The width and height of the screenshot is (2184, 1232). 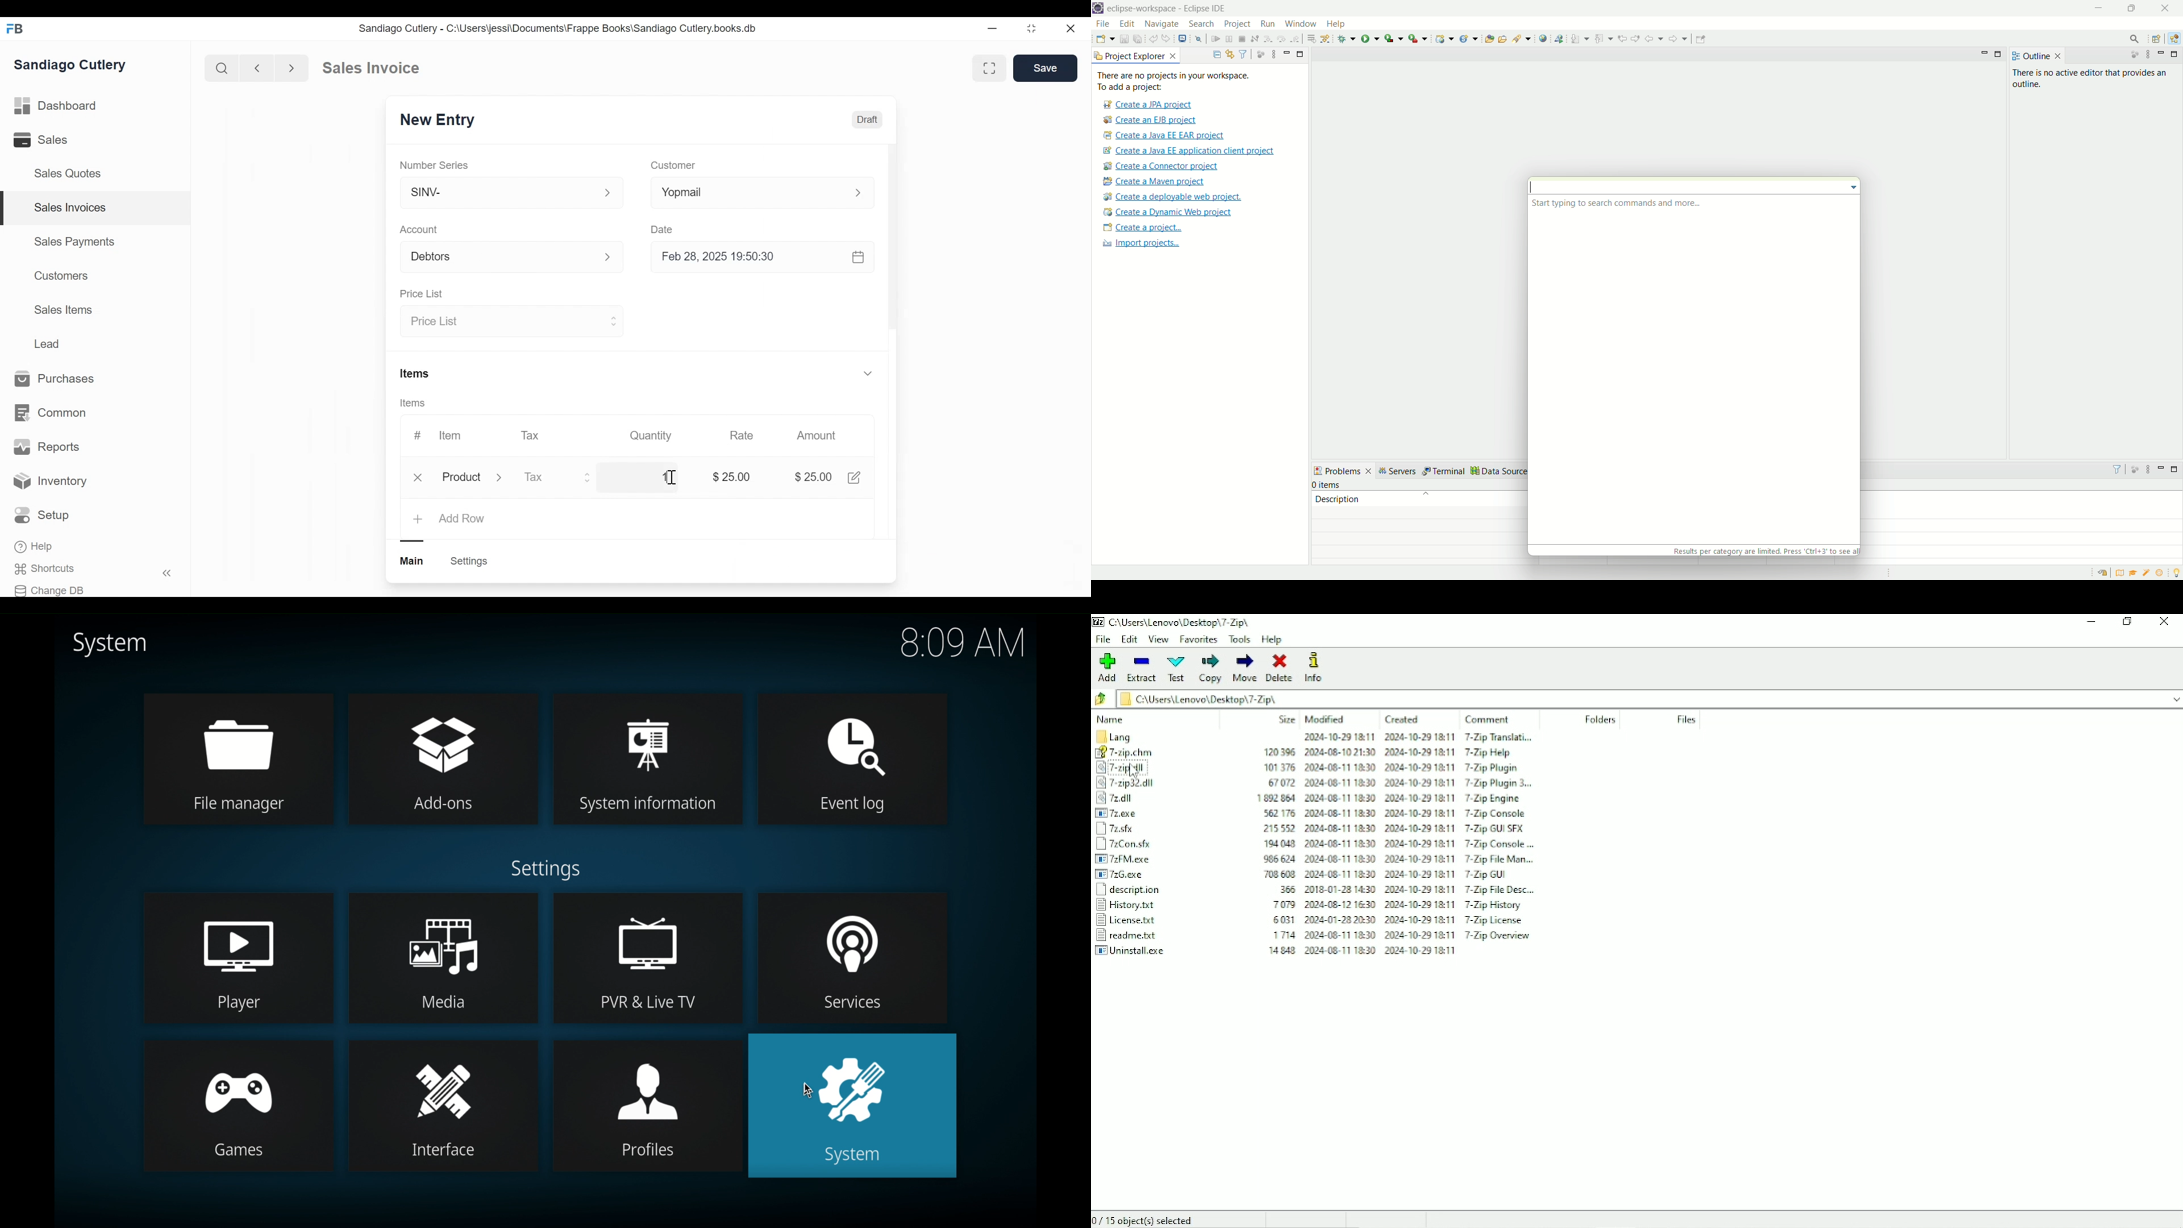 What do you see at coordinates (35, 546) in the screenshot?
I see `Help` at bounding box center [35, 546].